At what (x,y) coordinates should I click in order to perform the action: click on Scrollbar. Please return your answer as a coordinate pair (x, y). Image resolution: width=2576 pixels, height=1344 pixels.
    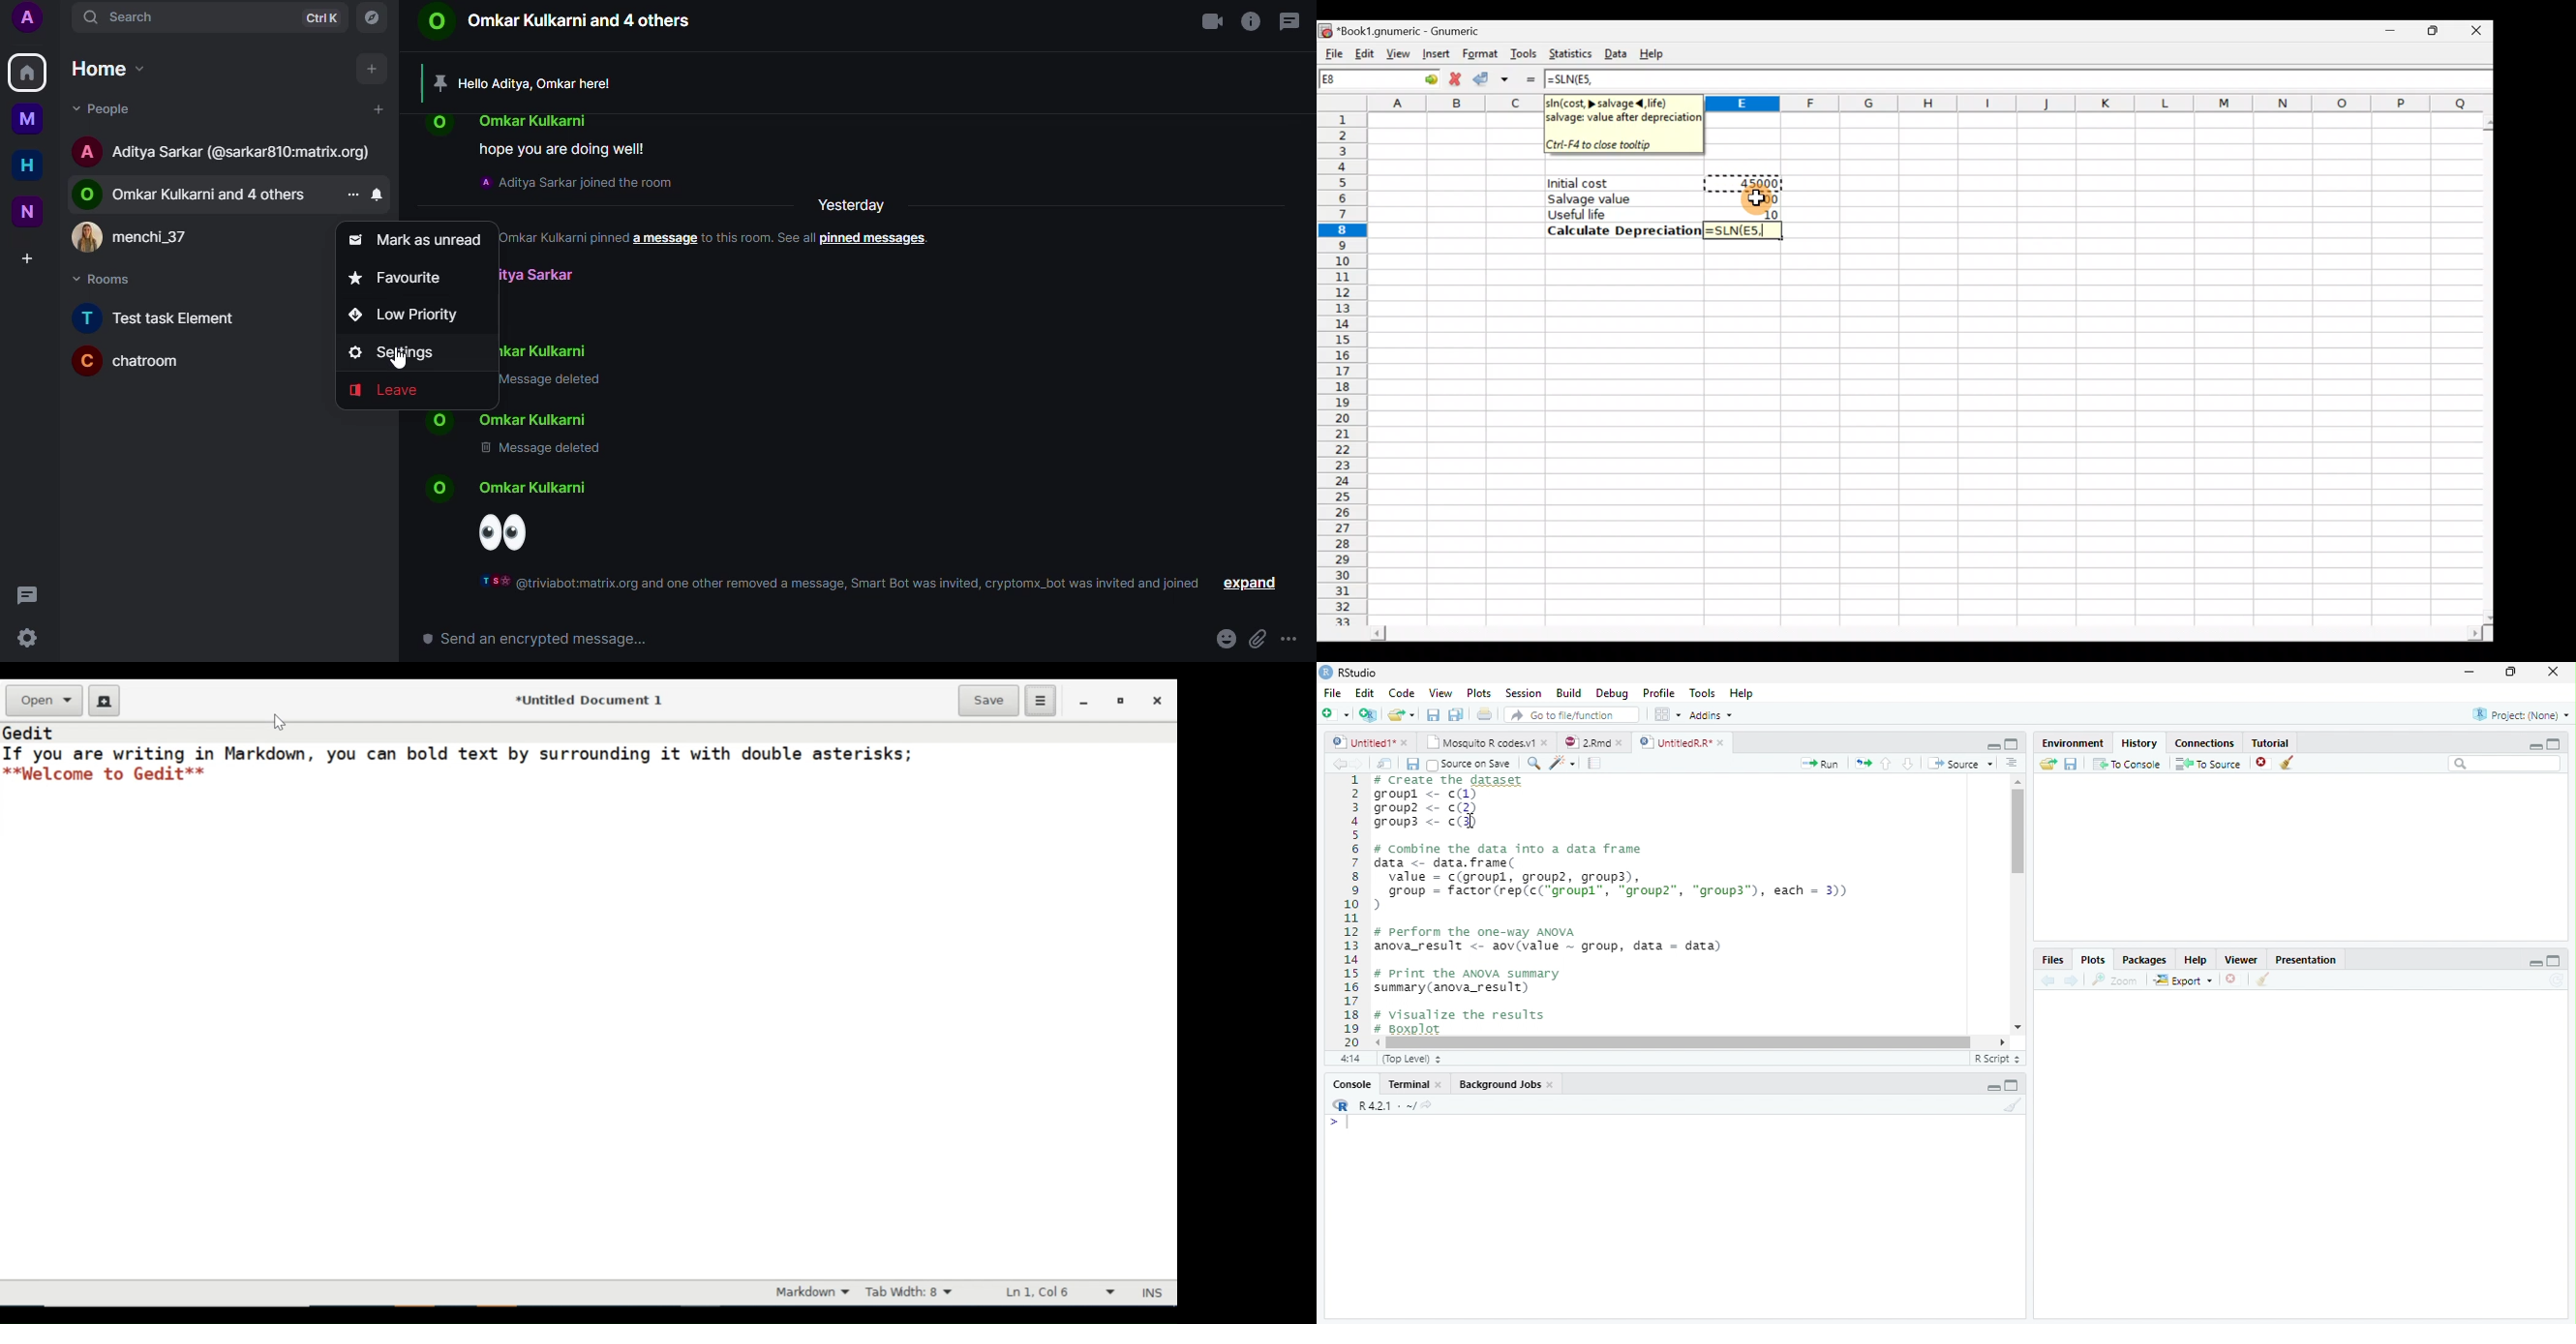
    Looking at the image, I should click on (2016, 904).